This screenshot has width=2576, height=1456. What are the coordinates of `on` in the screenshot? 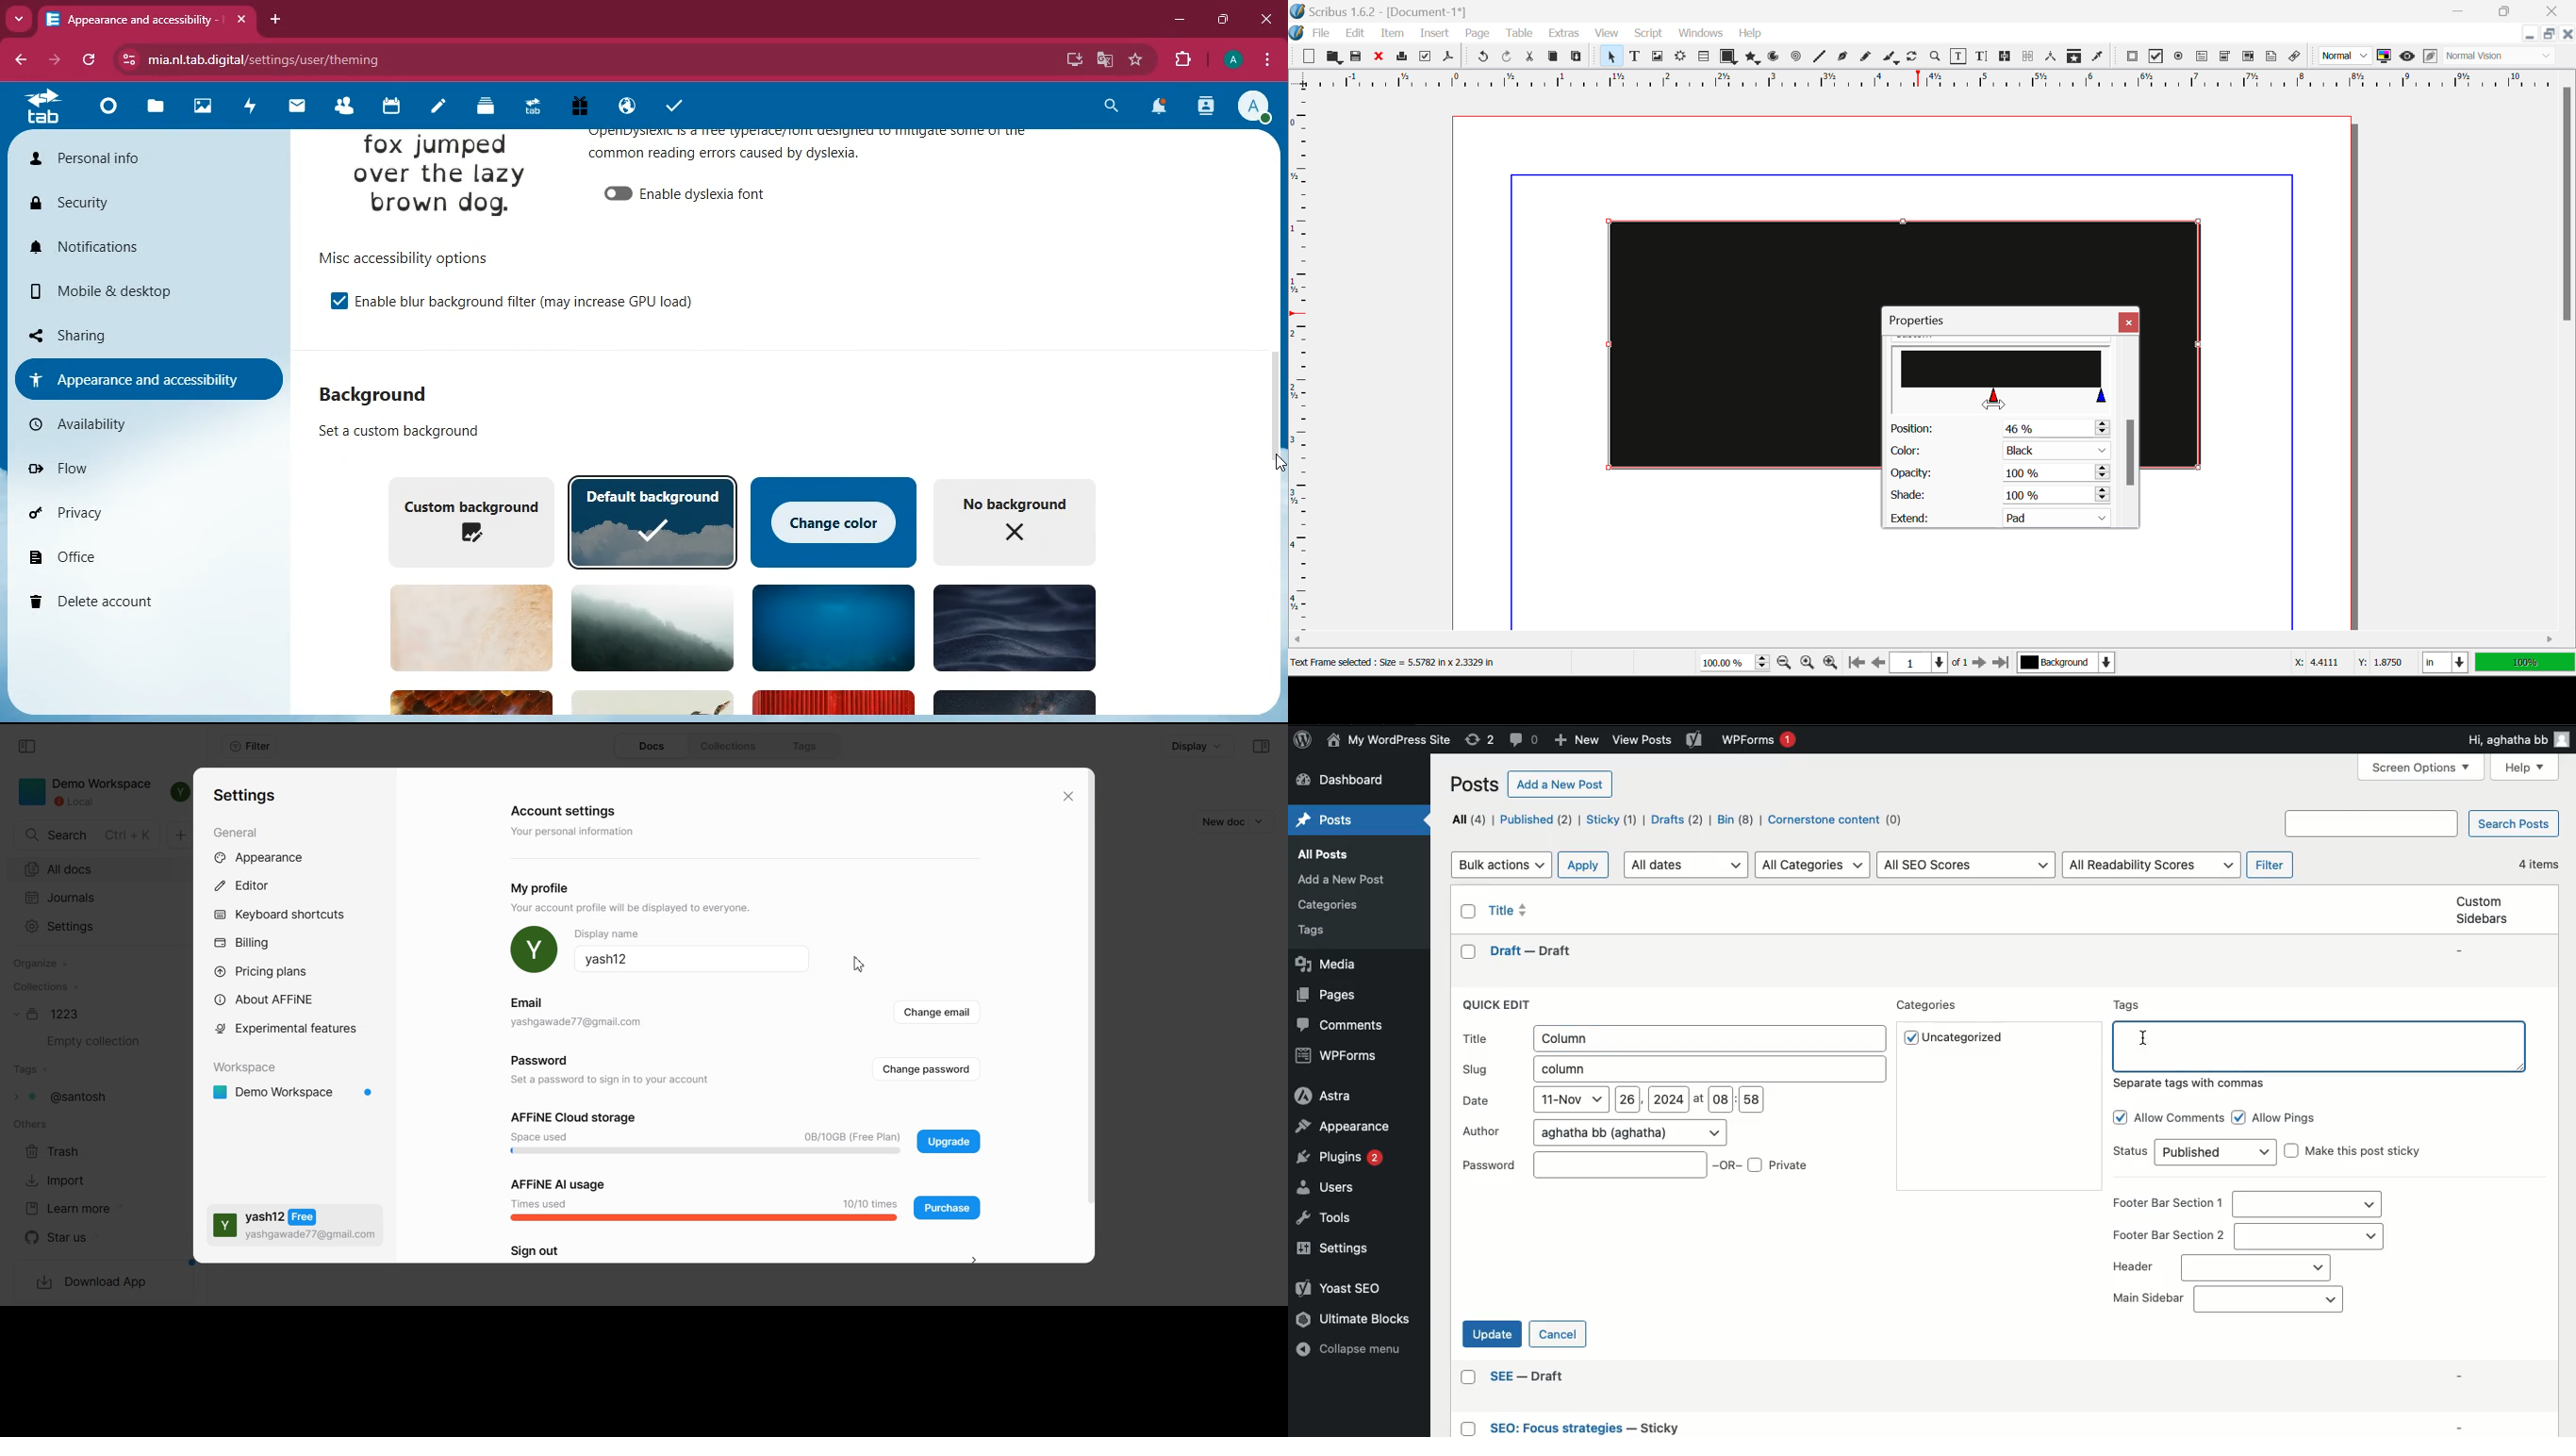 It's located at (337, 300).